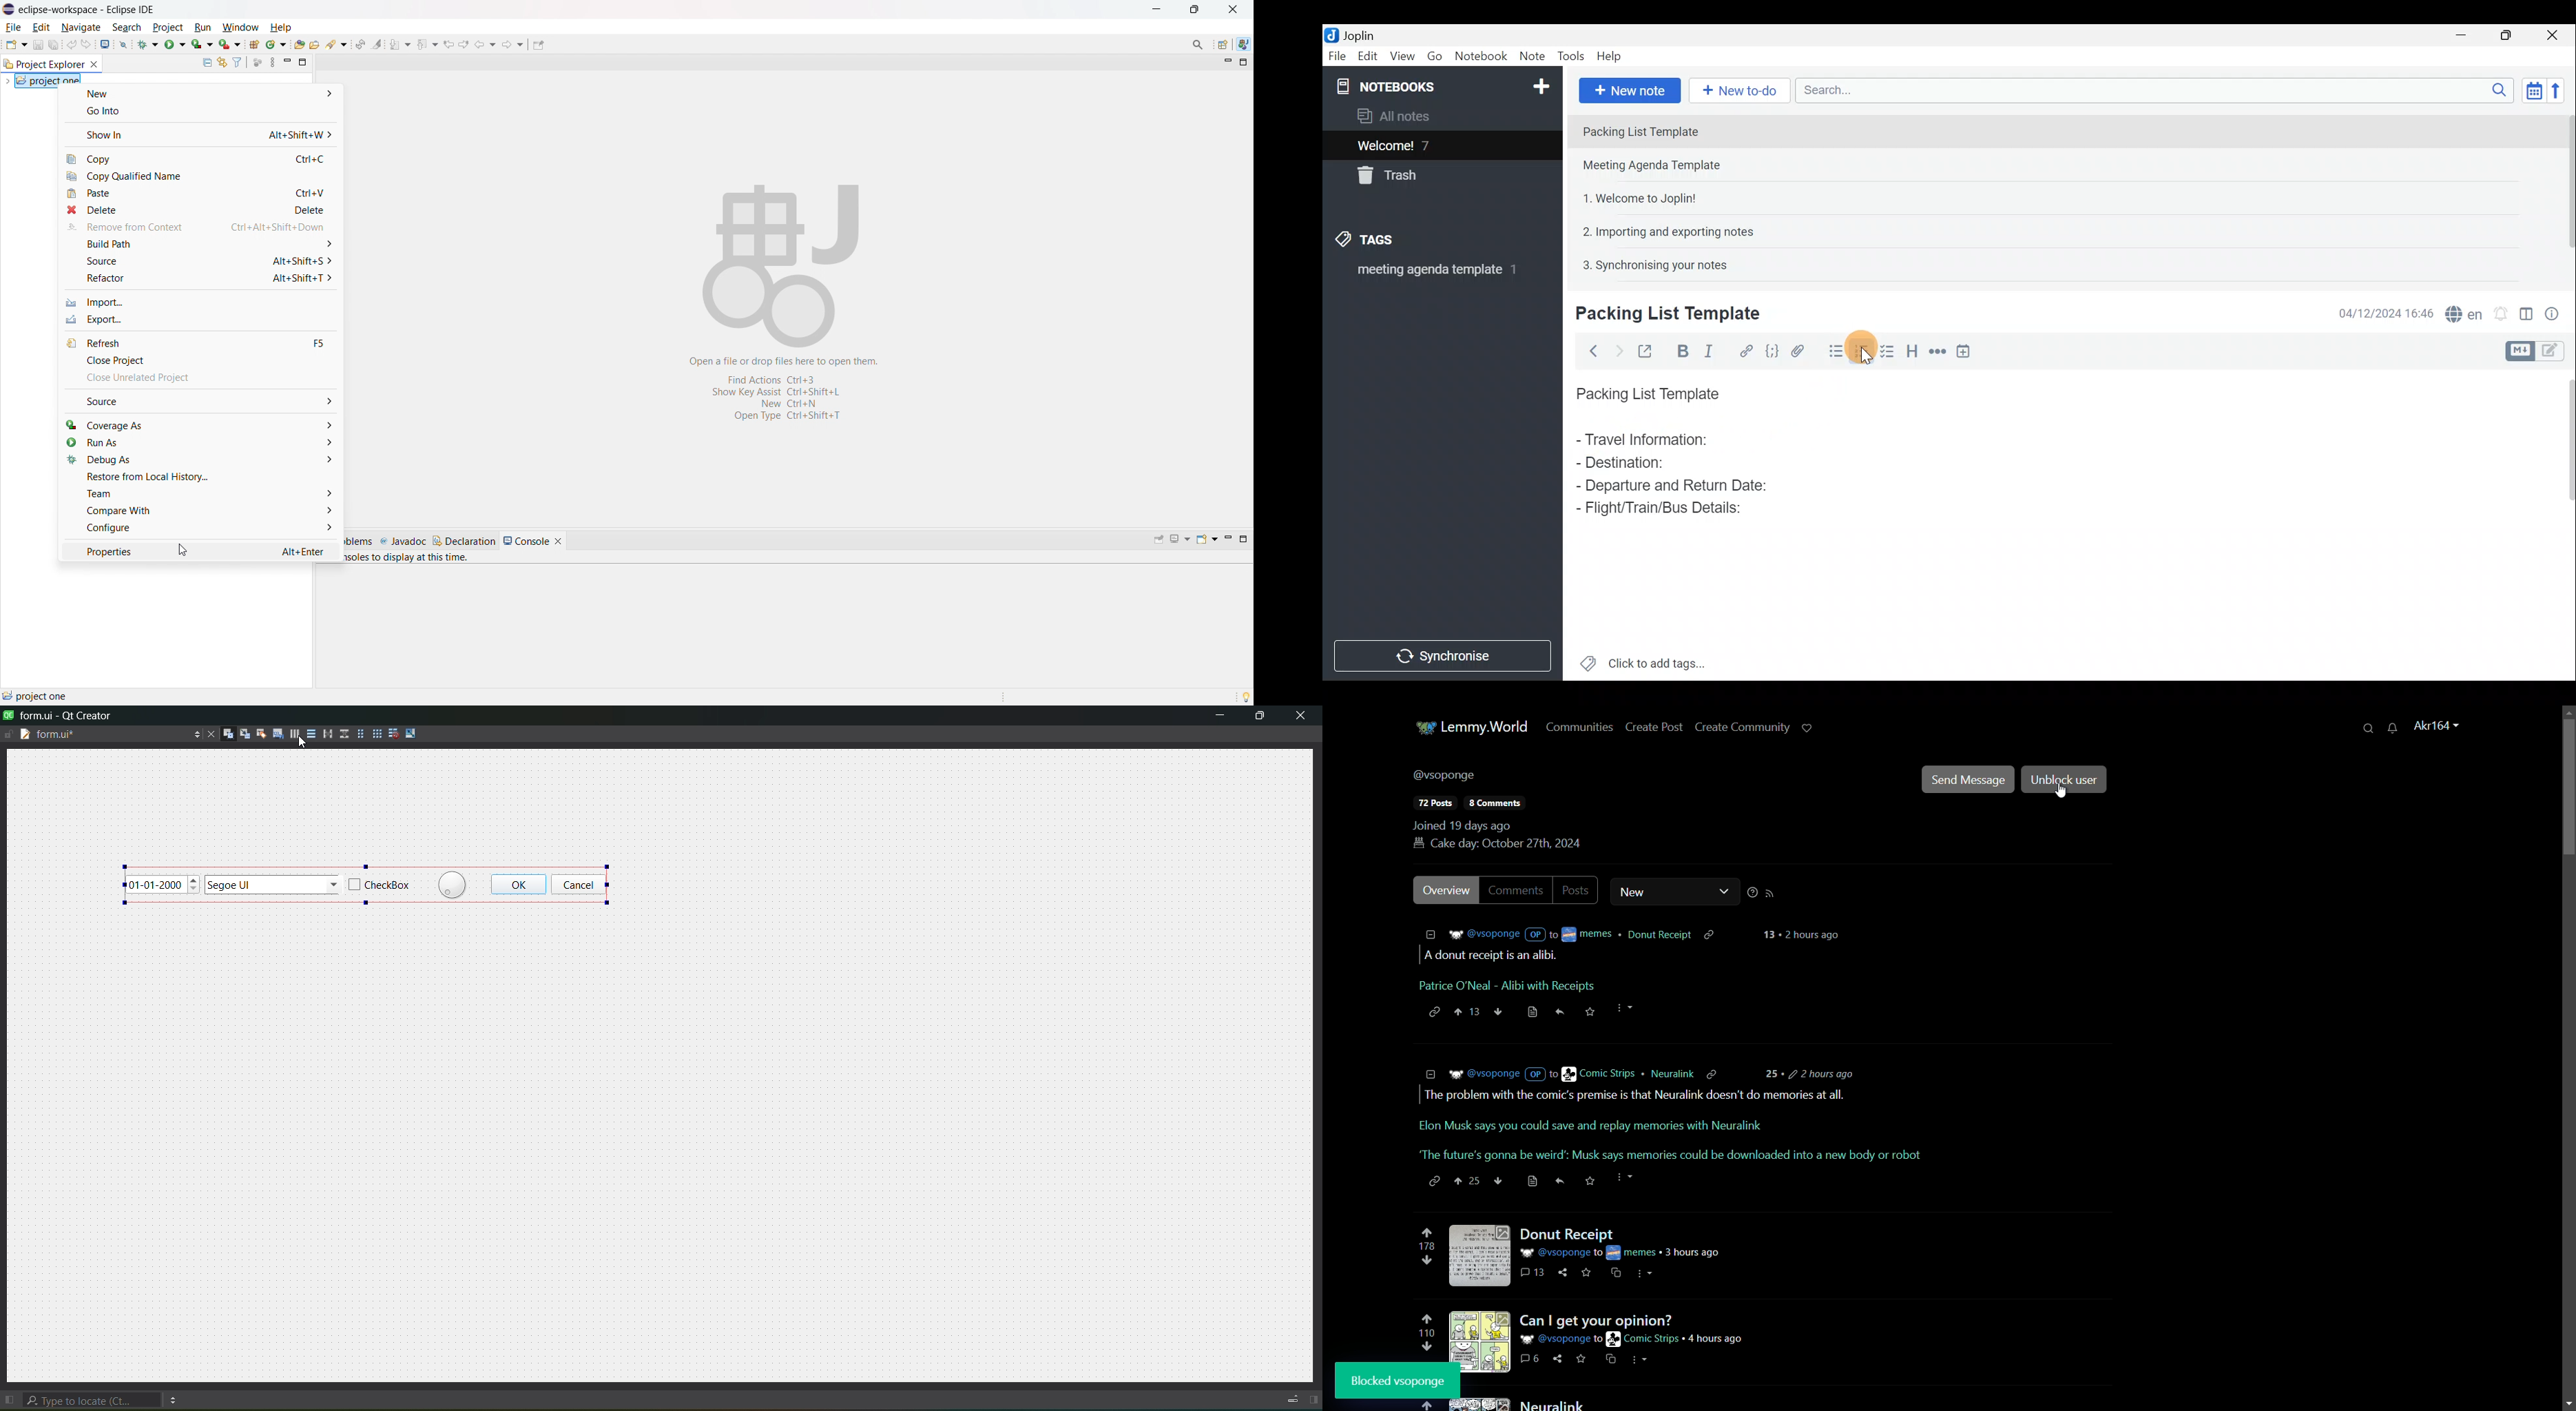 The image size is (2576, 1428). I want to click on Close, so click(2557, 35).